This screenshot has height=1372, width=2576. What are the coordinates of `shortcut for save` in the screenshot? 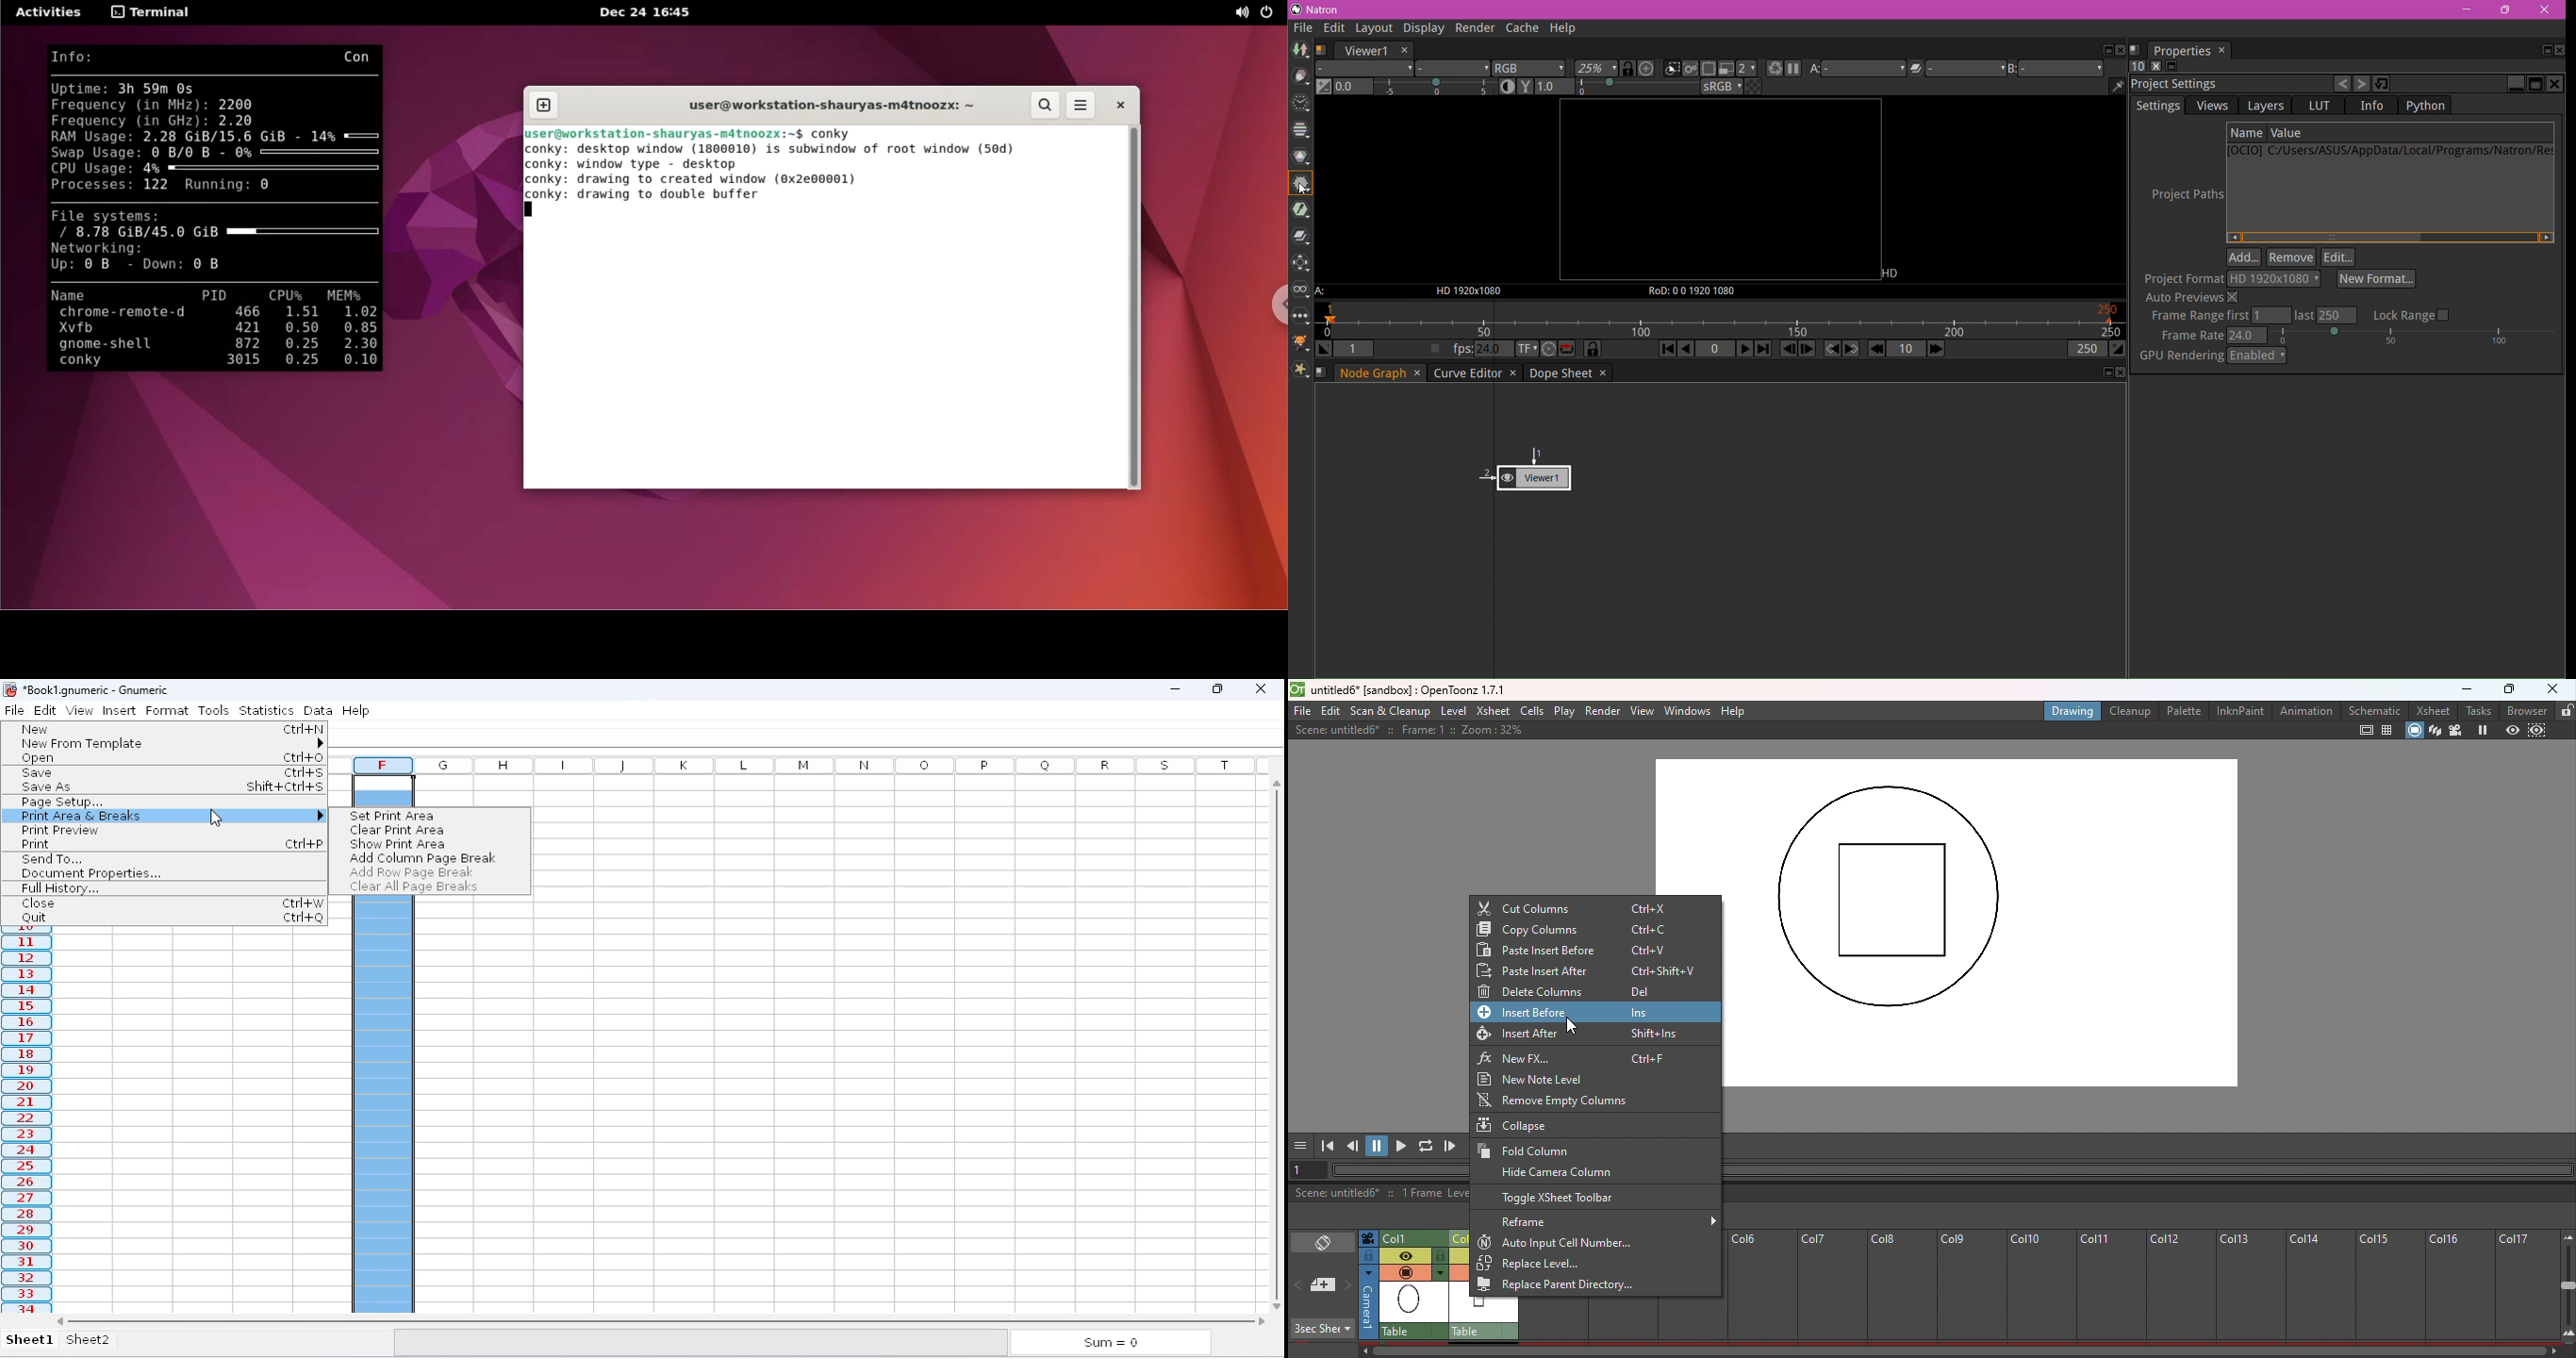 It's located at (304, 773).